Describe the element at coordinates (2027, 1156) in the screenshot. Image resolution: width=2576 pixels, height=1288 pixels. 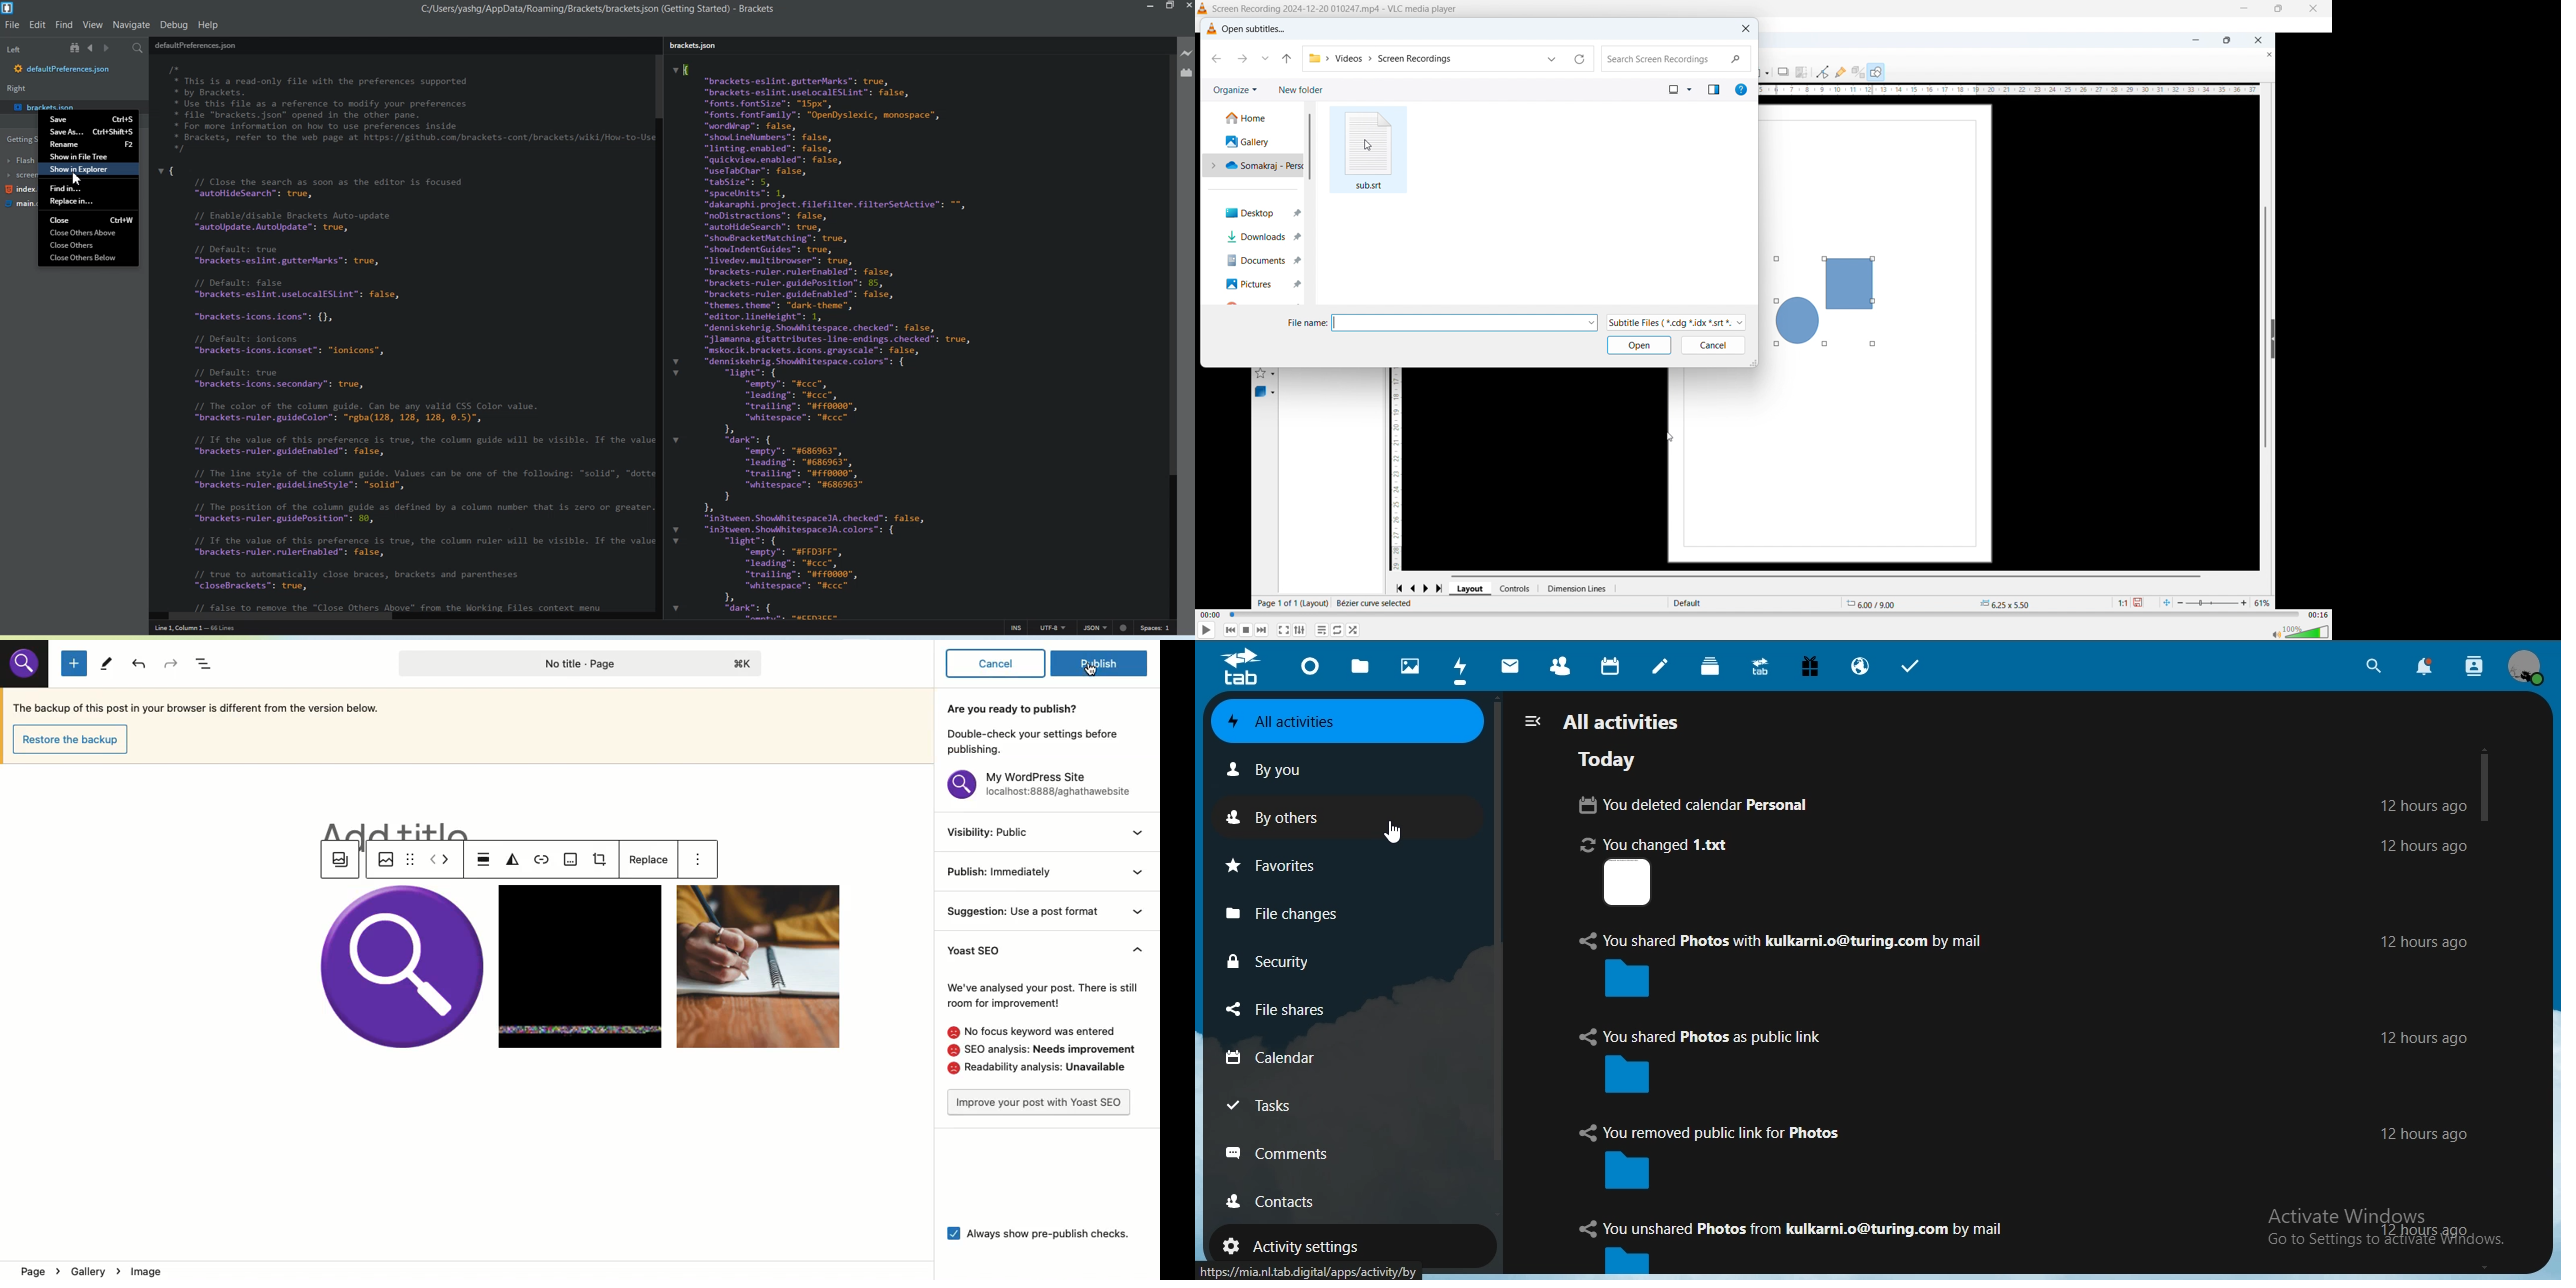
I see `« You removed public link for Photos 12 hours ago` at that location.